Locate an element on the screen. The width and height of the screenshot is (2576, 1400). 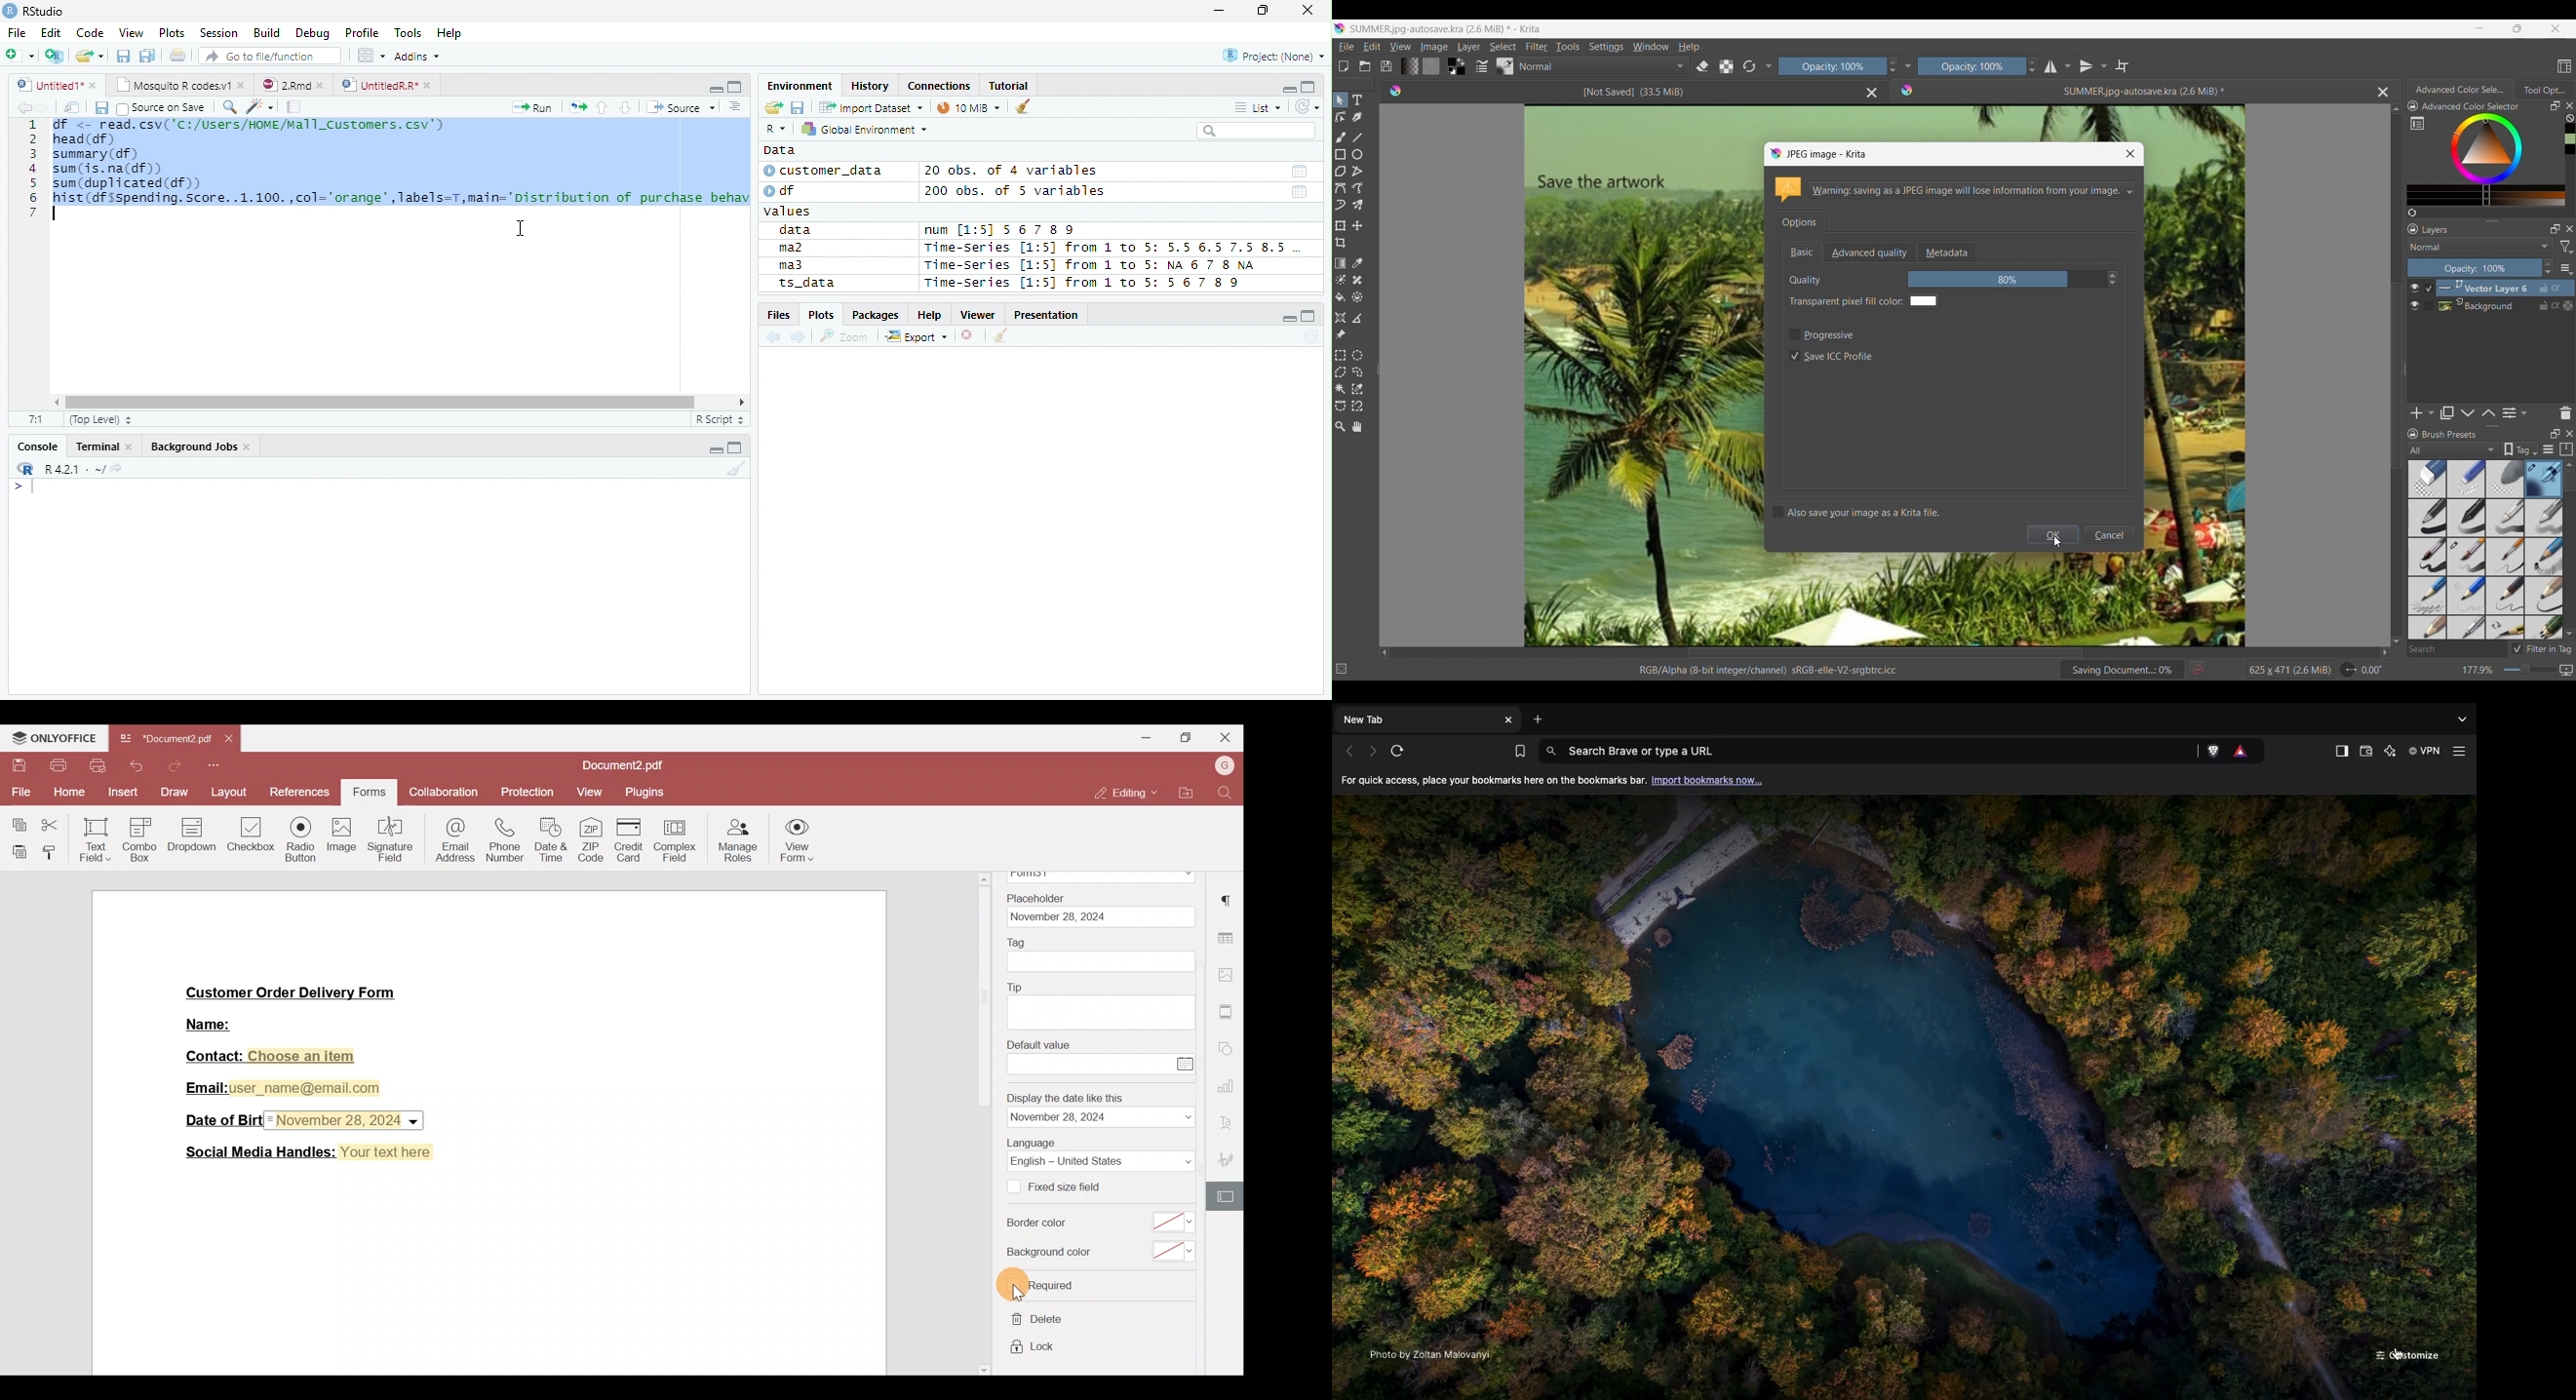
R is located at coordinates (775, 130).